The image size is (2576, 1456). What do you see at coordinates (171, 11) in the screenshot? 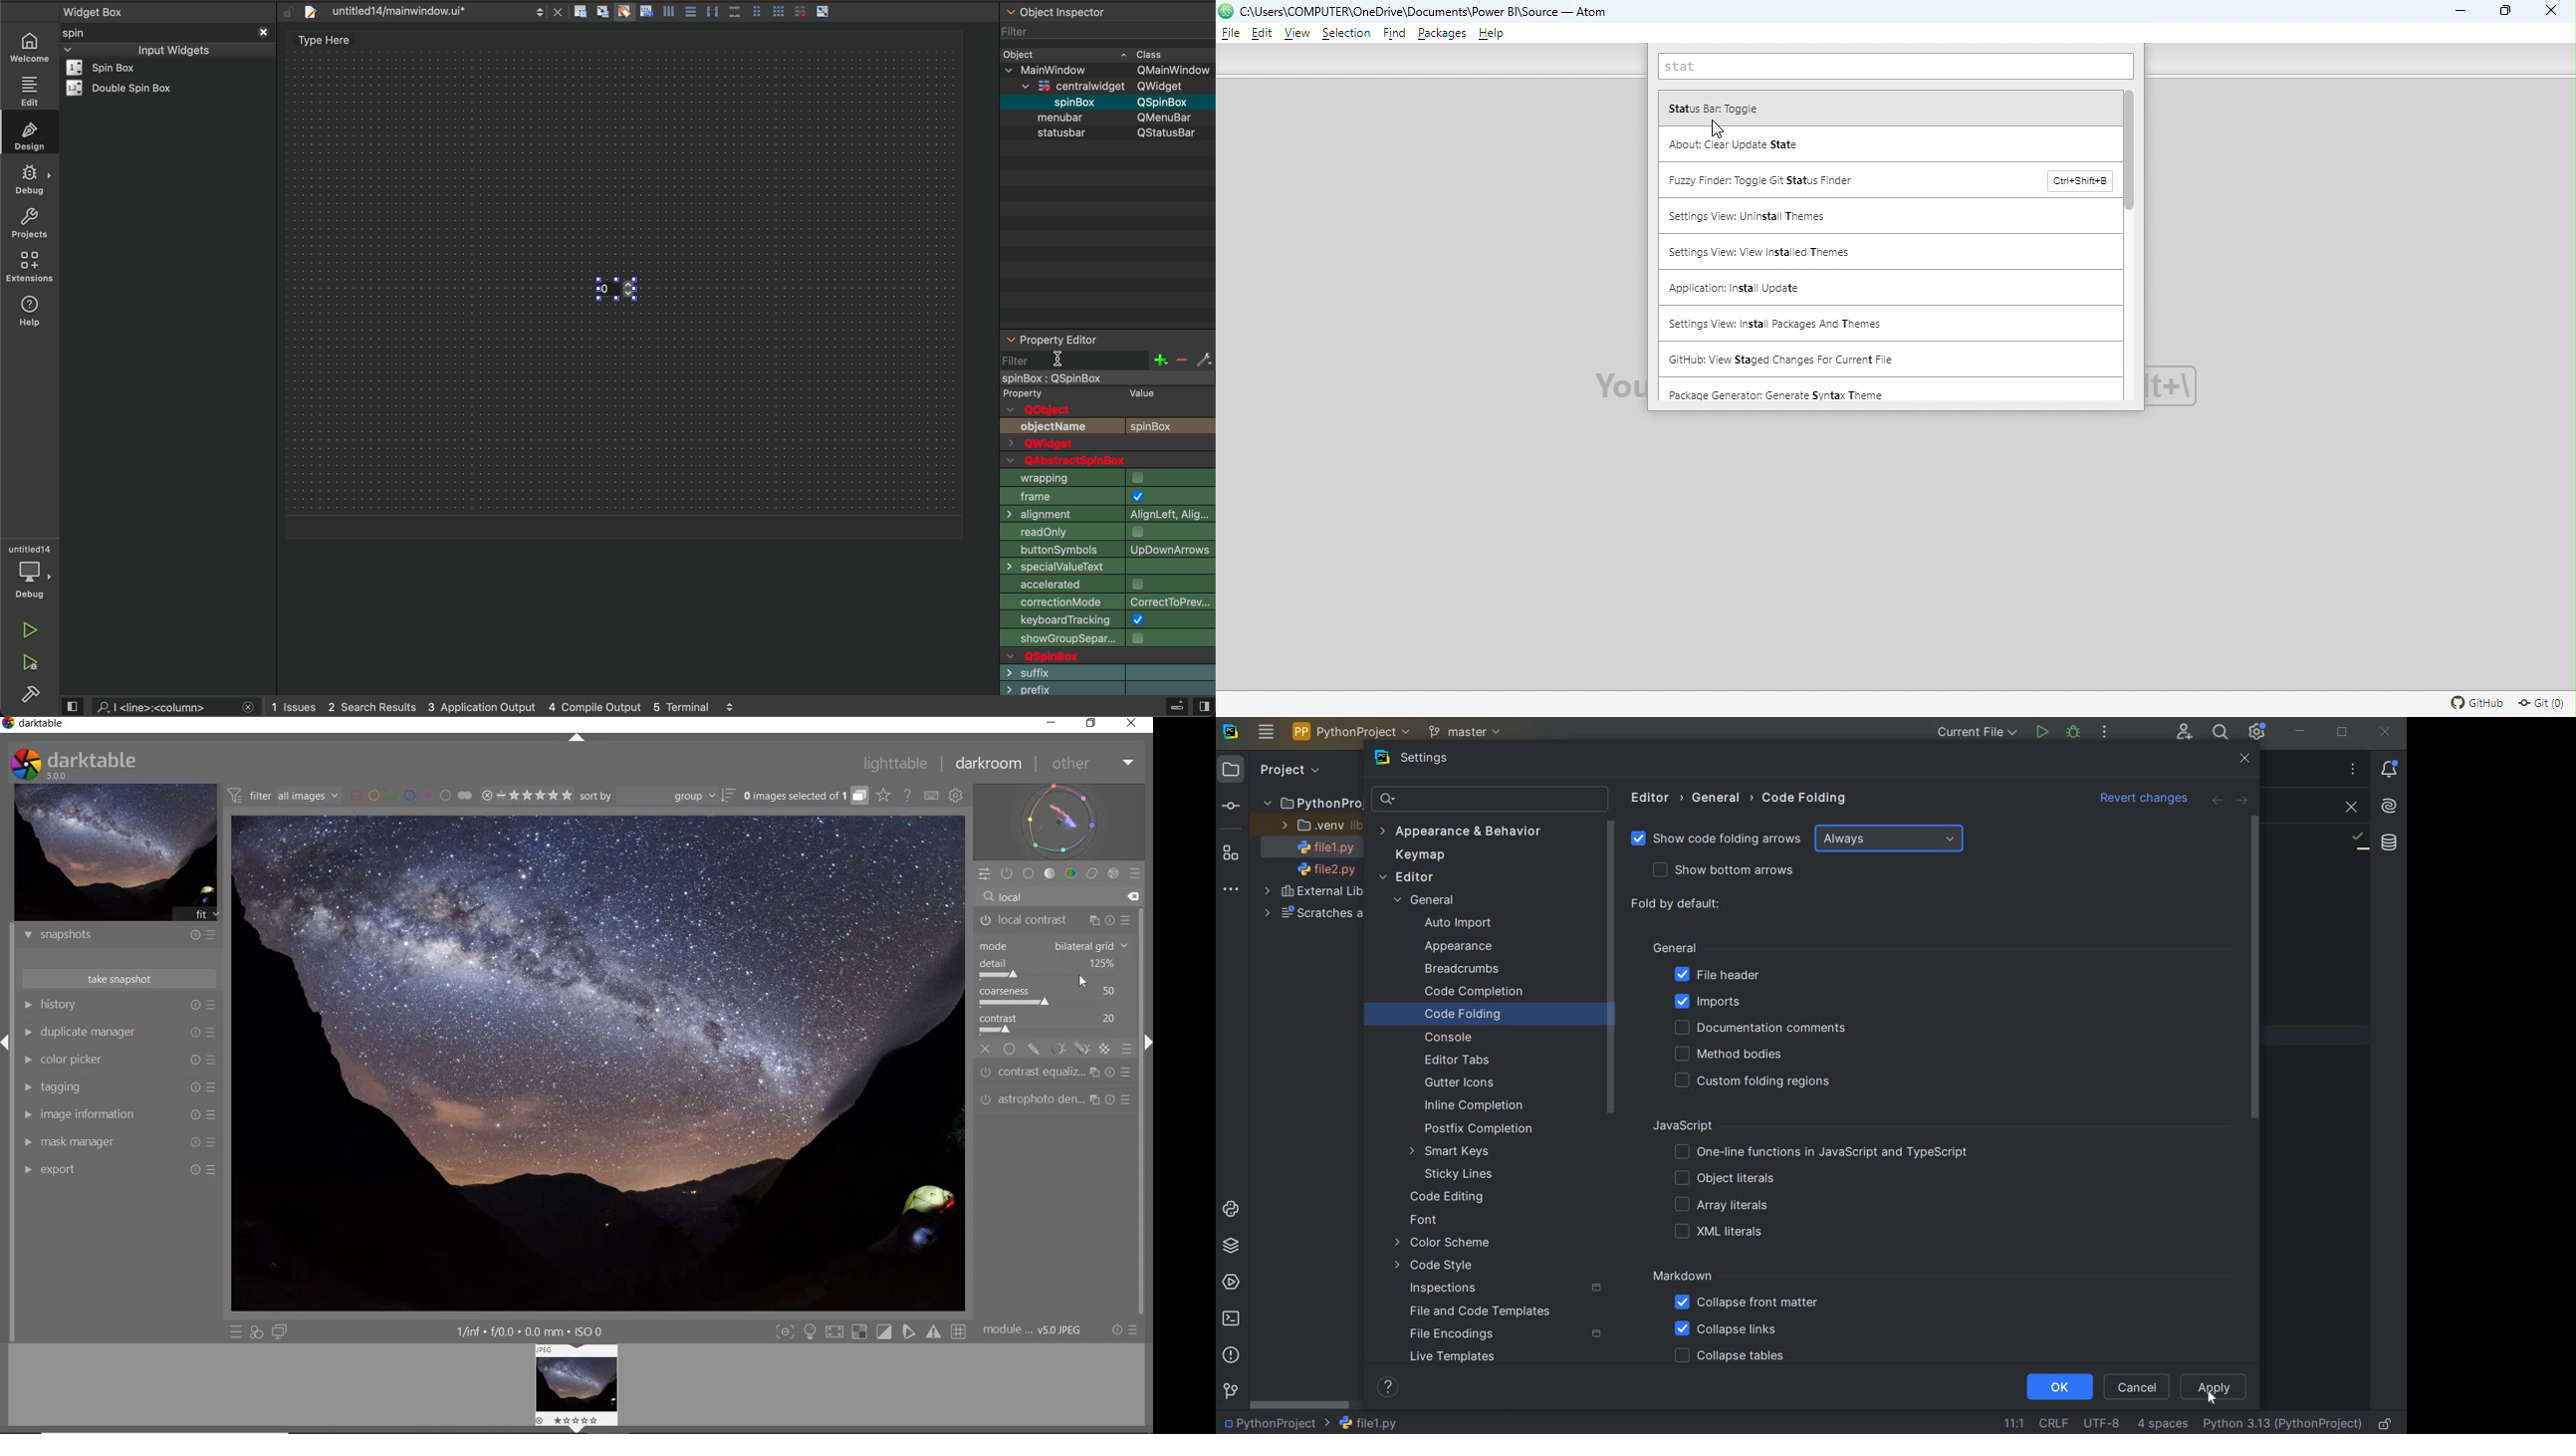
I see `widget box` at bounding box center [171, 11].